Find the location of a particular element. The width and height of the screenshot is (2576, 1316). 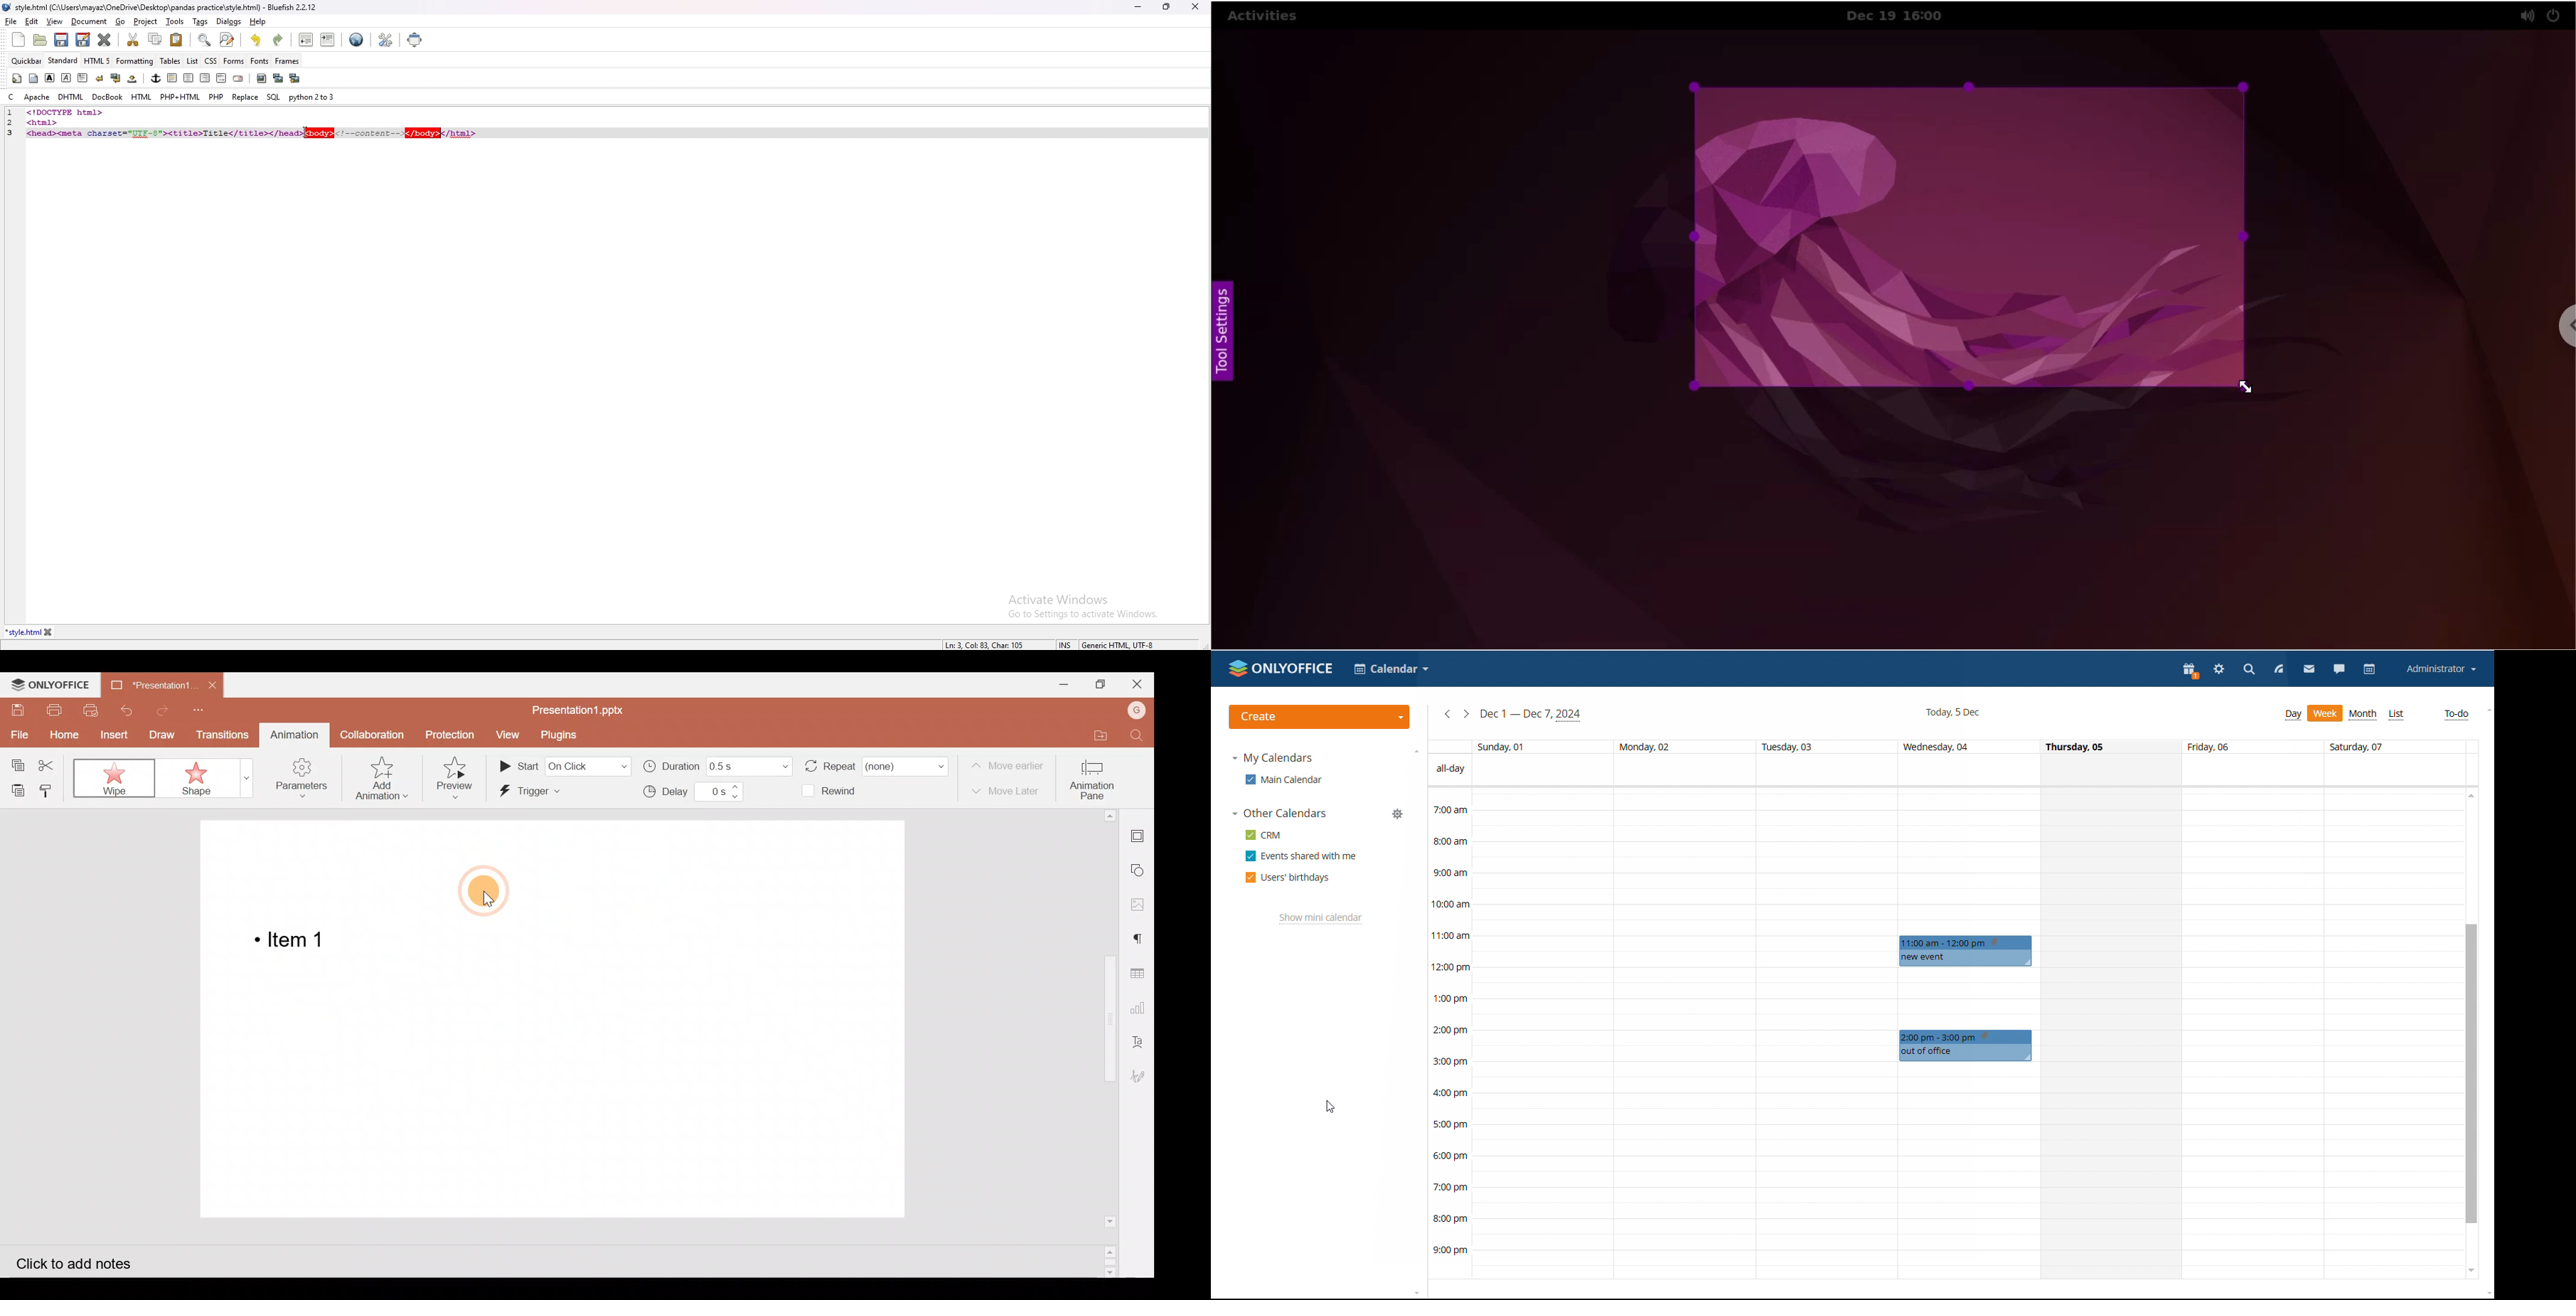

list is located at coordinates (192, 60).